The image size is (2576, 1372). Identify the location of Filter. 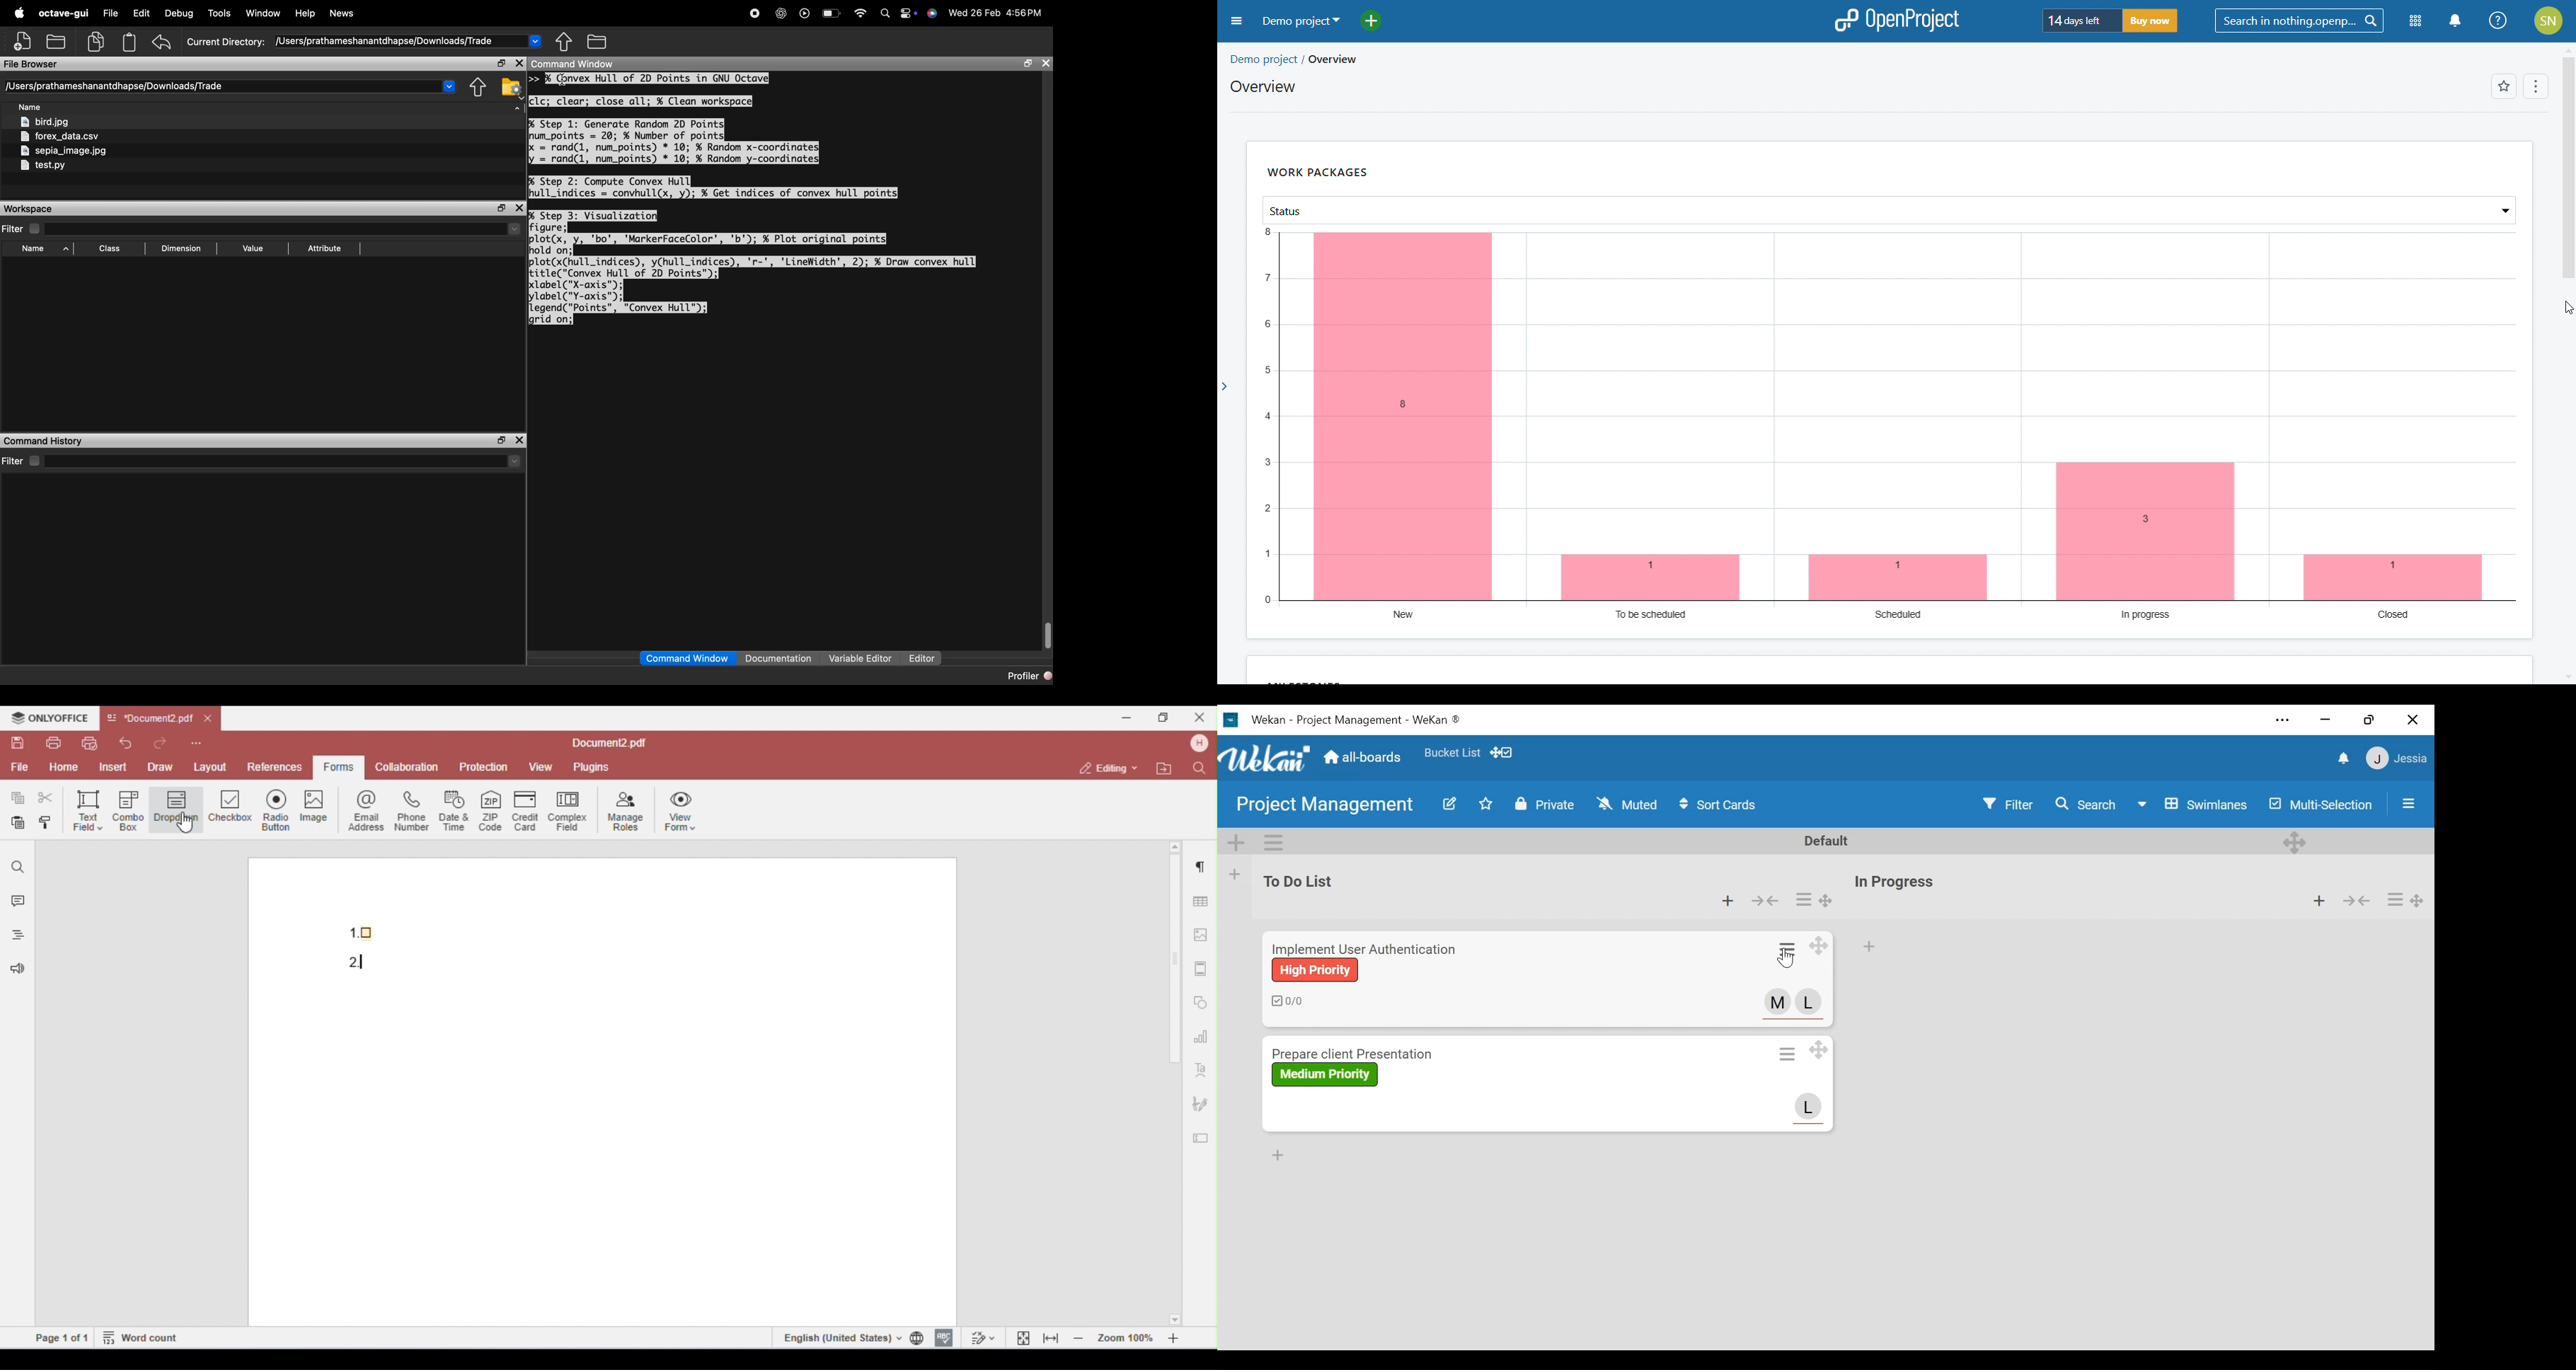
(2006, 804).